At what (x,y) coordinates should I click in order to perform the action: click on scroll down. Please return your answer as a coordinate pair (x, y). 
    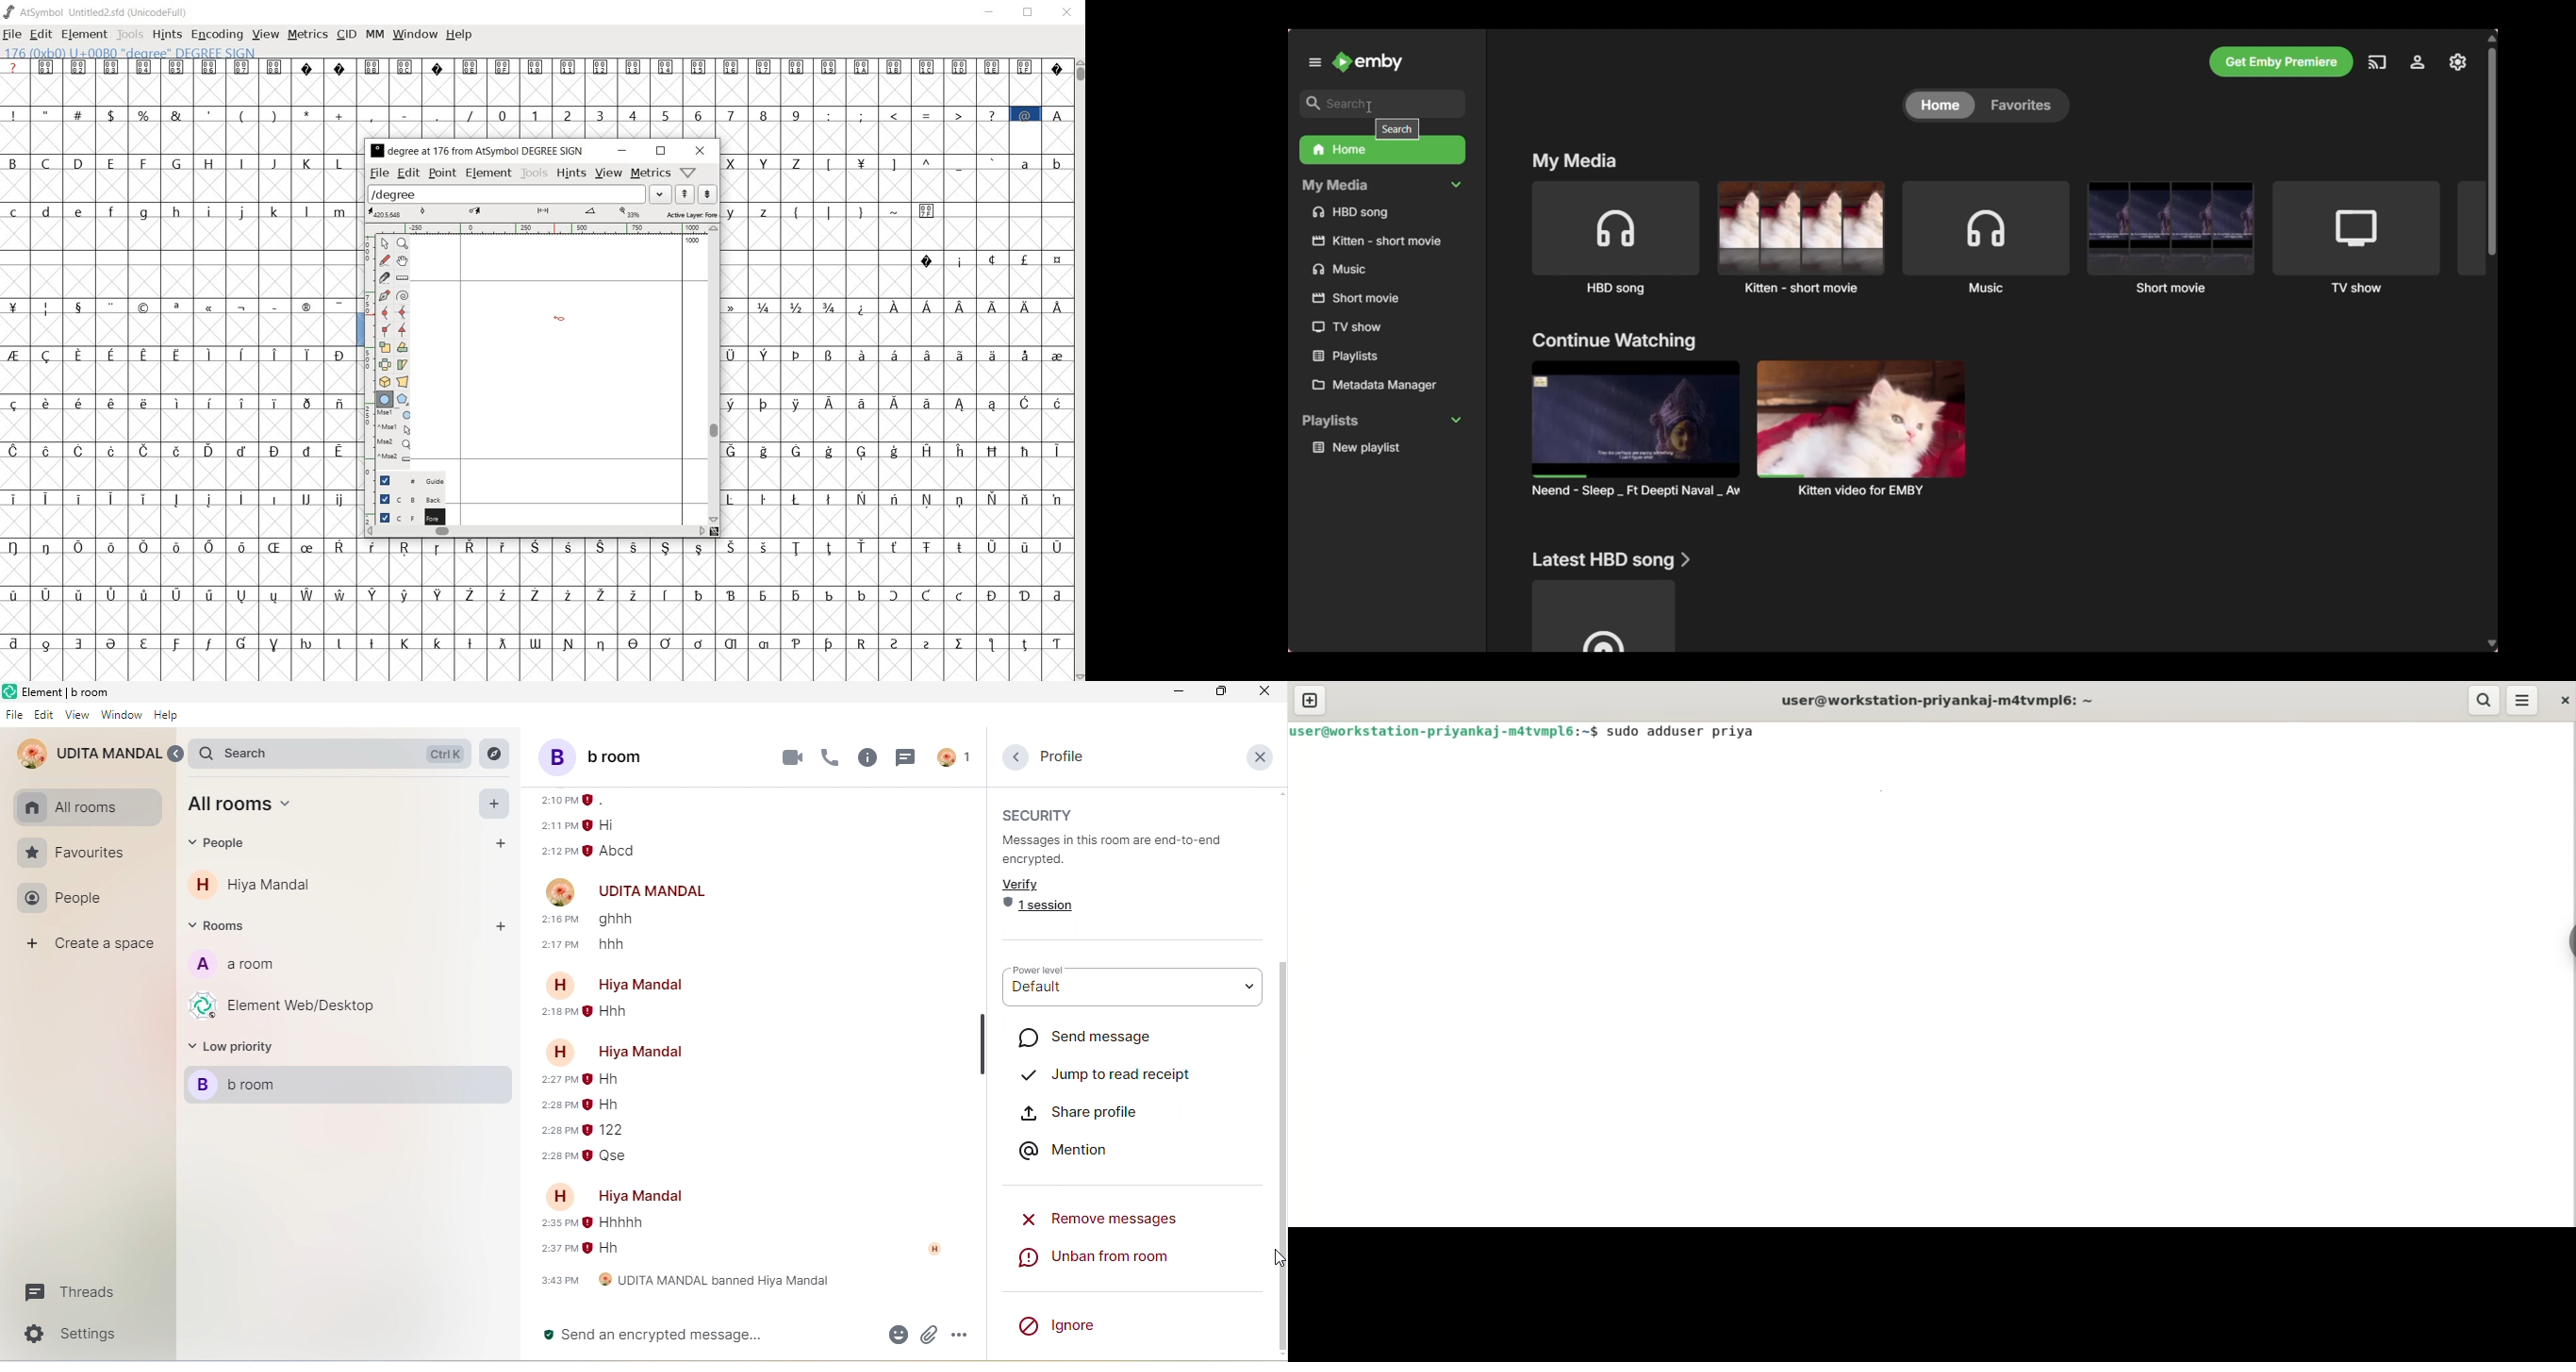
    Looking at the image, I should click on (1280, 1154).